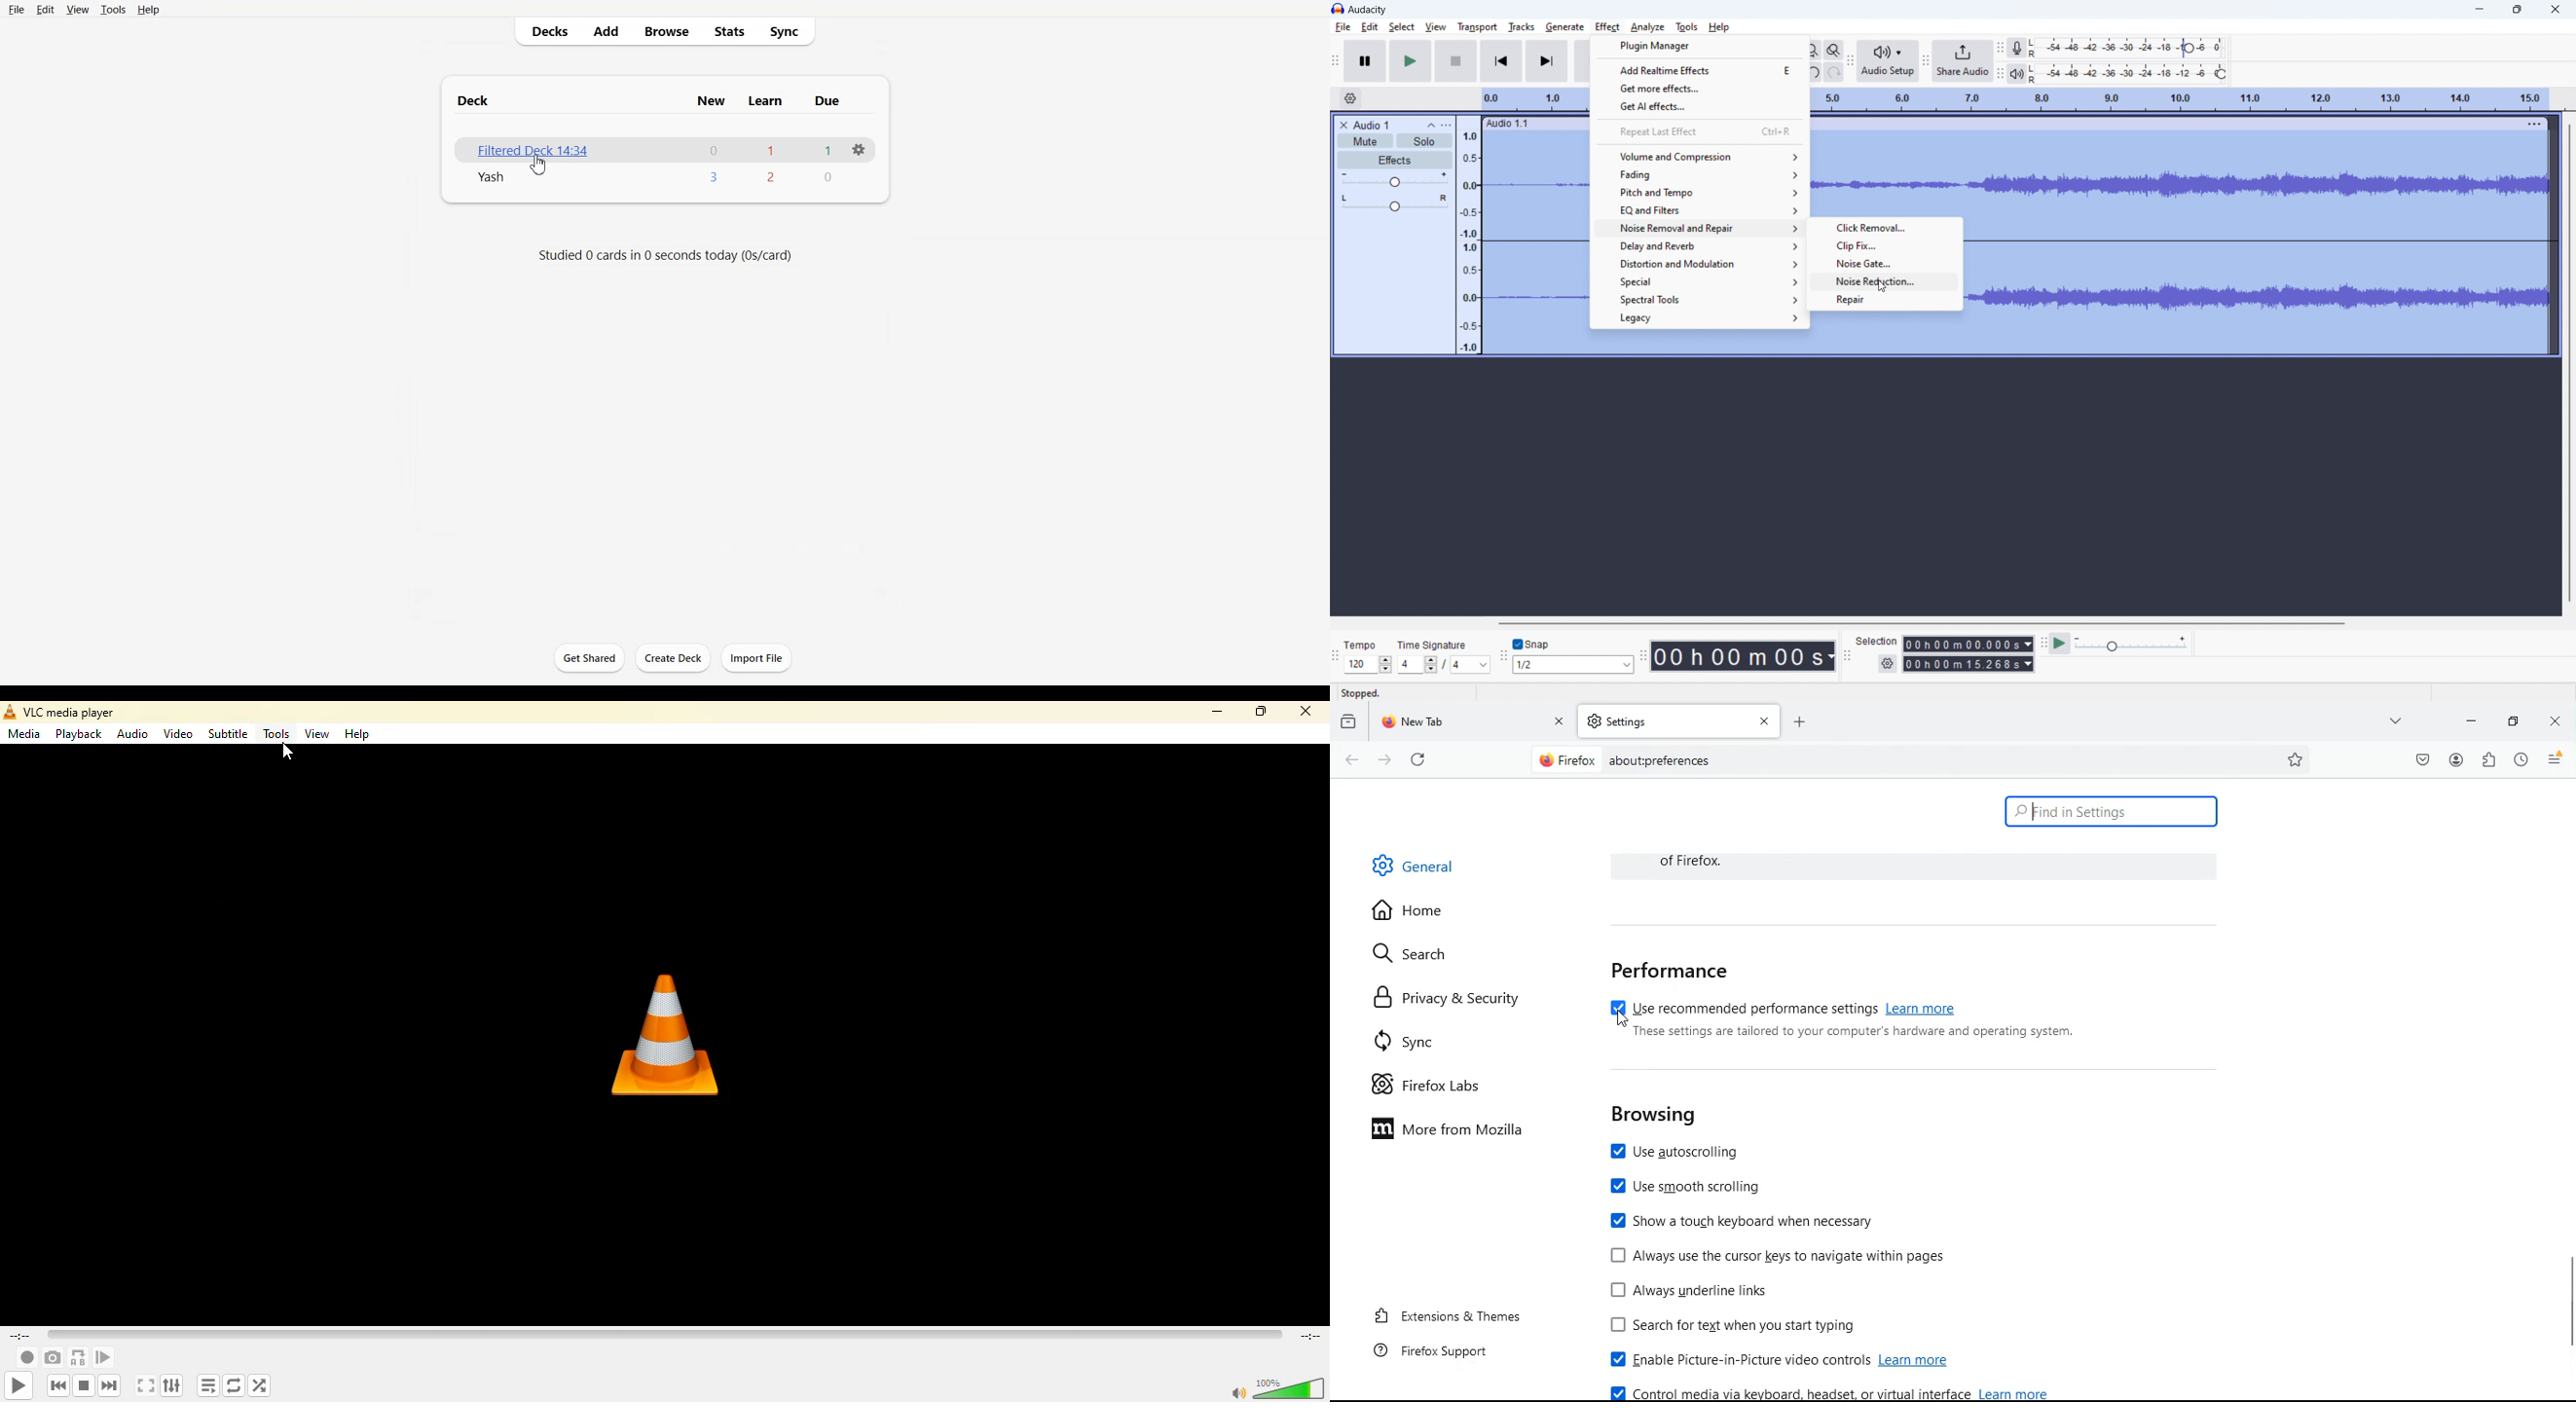  Describe the element at coordinates (114, 9) in the screenshot. I see `Tools` at that location.